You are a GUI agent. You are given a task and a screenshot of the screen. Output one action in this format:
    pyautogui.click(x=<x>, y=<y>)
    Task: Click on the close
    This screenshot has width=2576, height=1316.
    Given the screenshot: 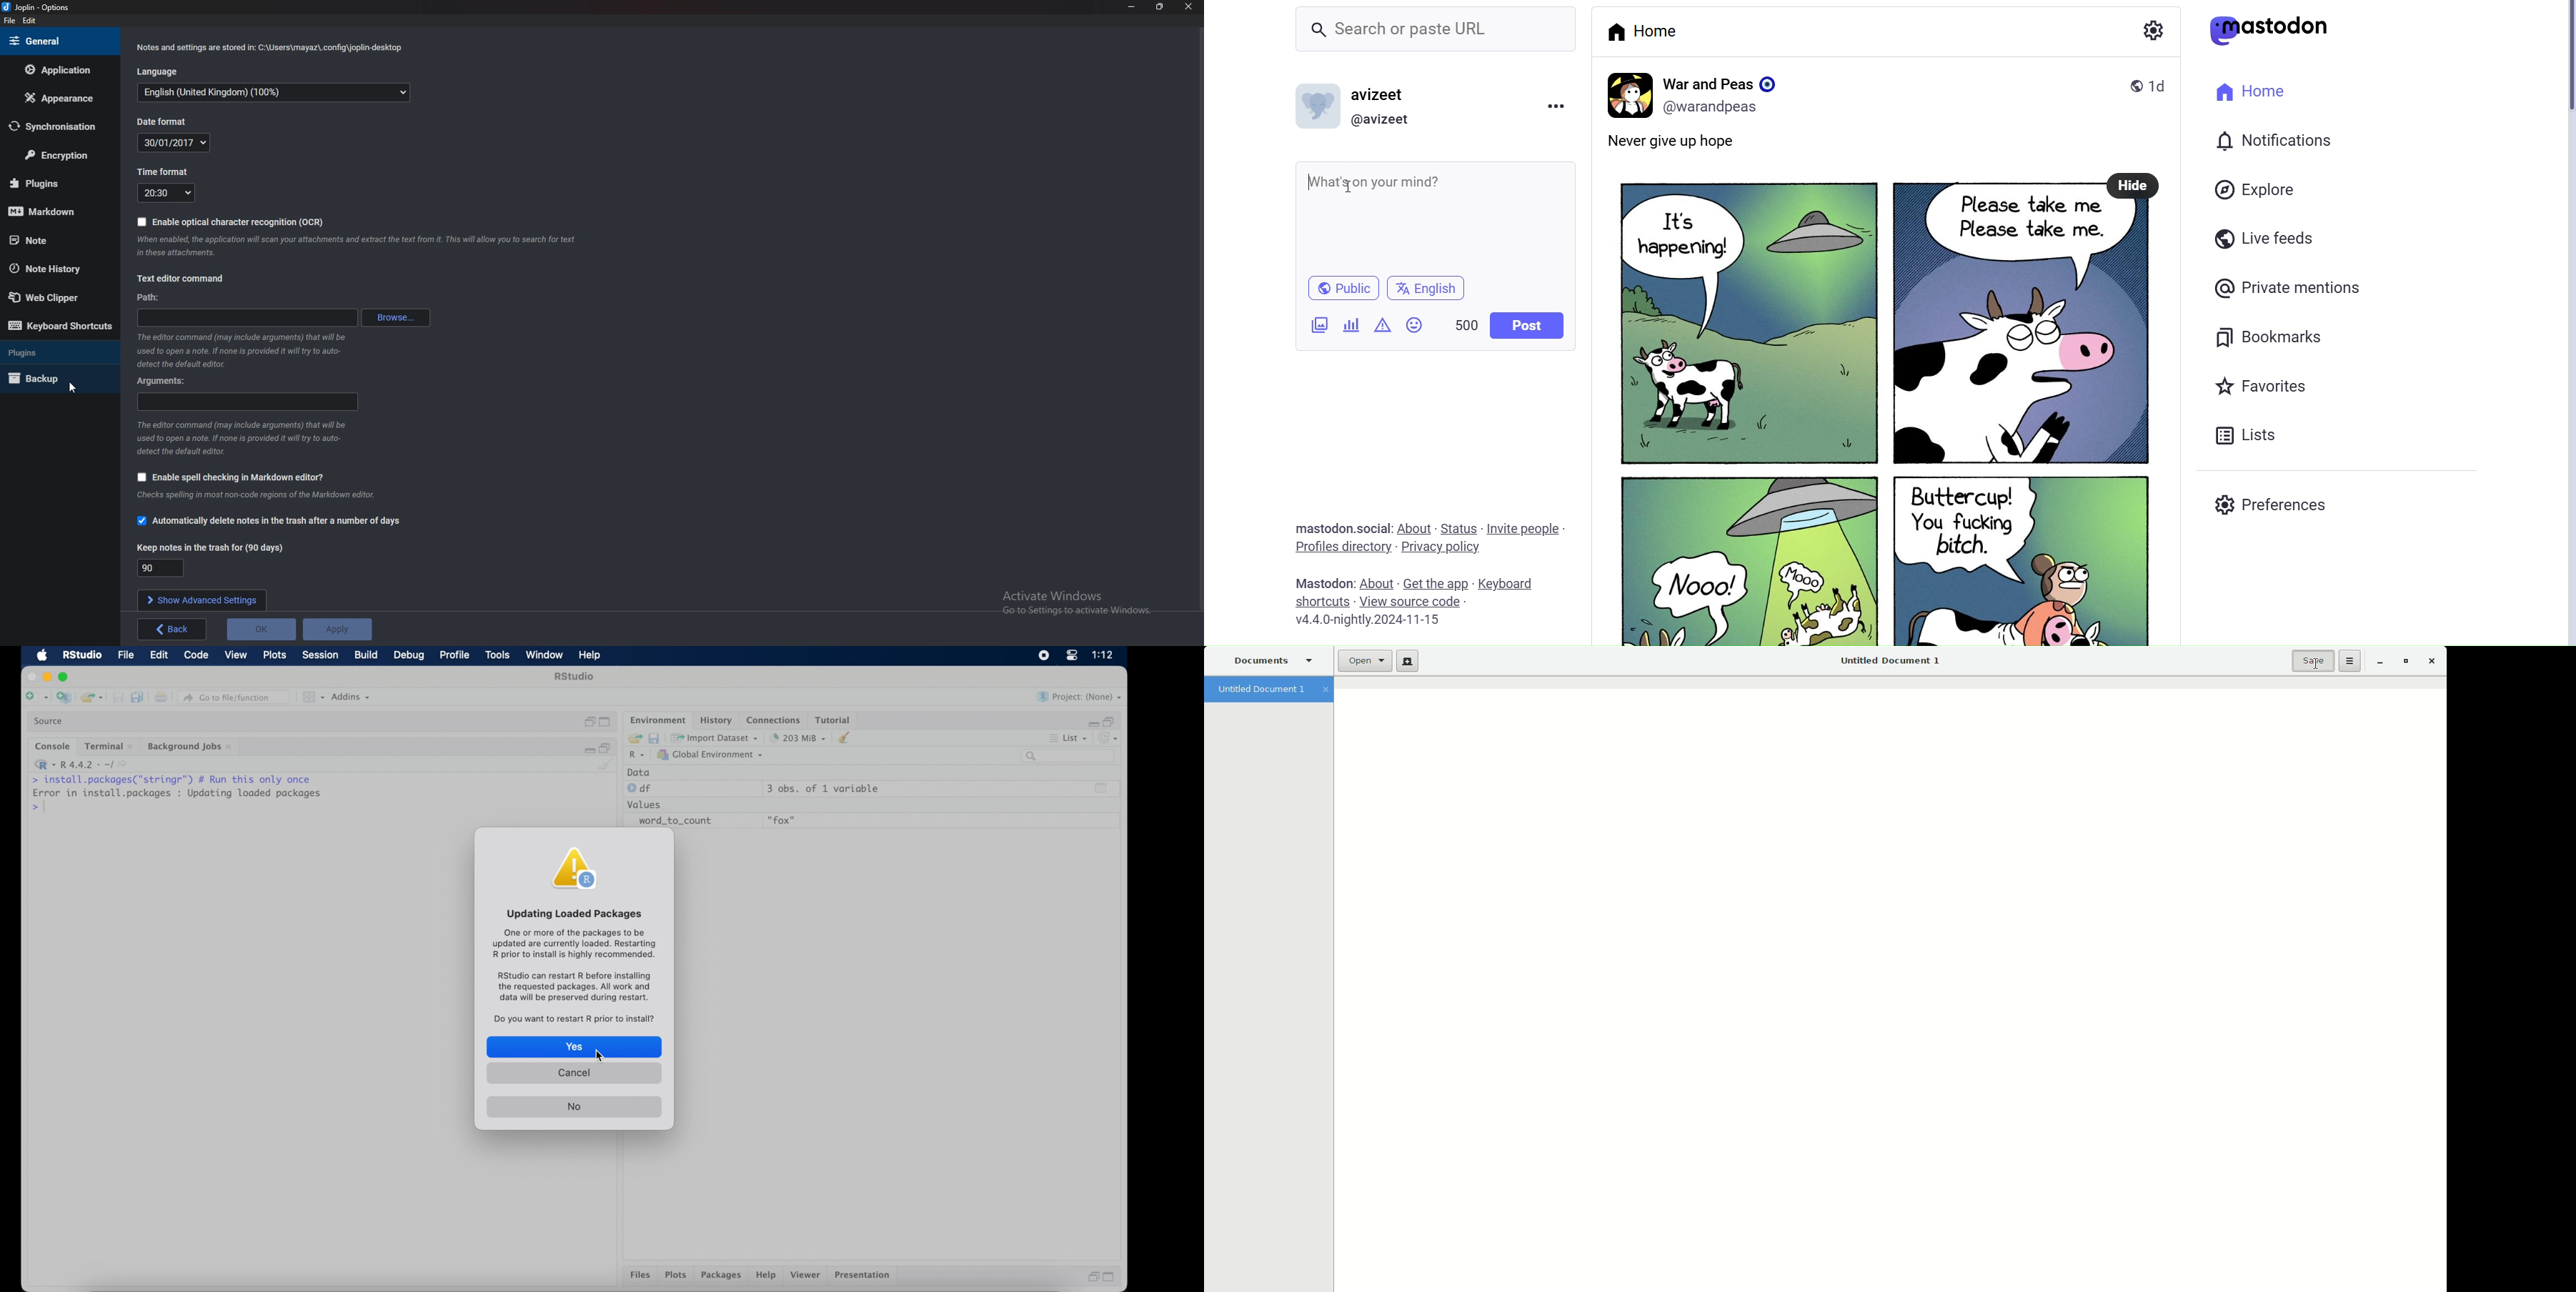 What is the action you would take?
    pyautogui.click(x=1187, y=6)
    